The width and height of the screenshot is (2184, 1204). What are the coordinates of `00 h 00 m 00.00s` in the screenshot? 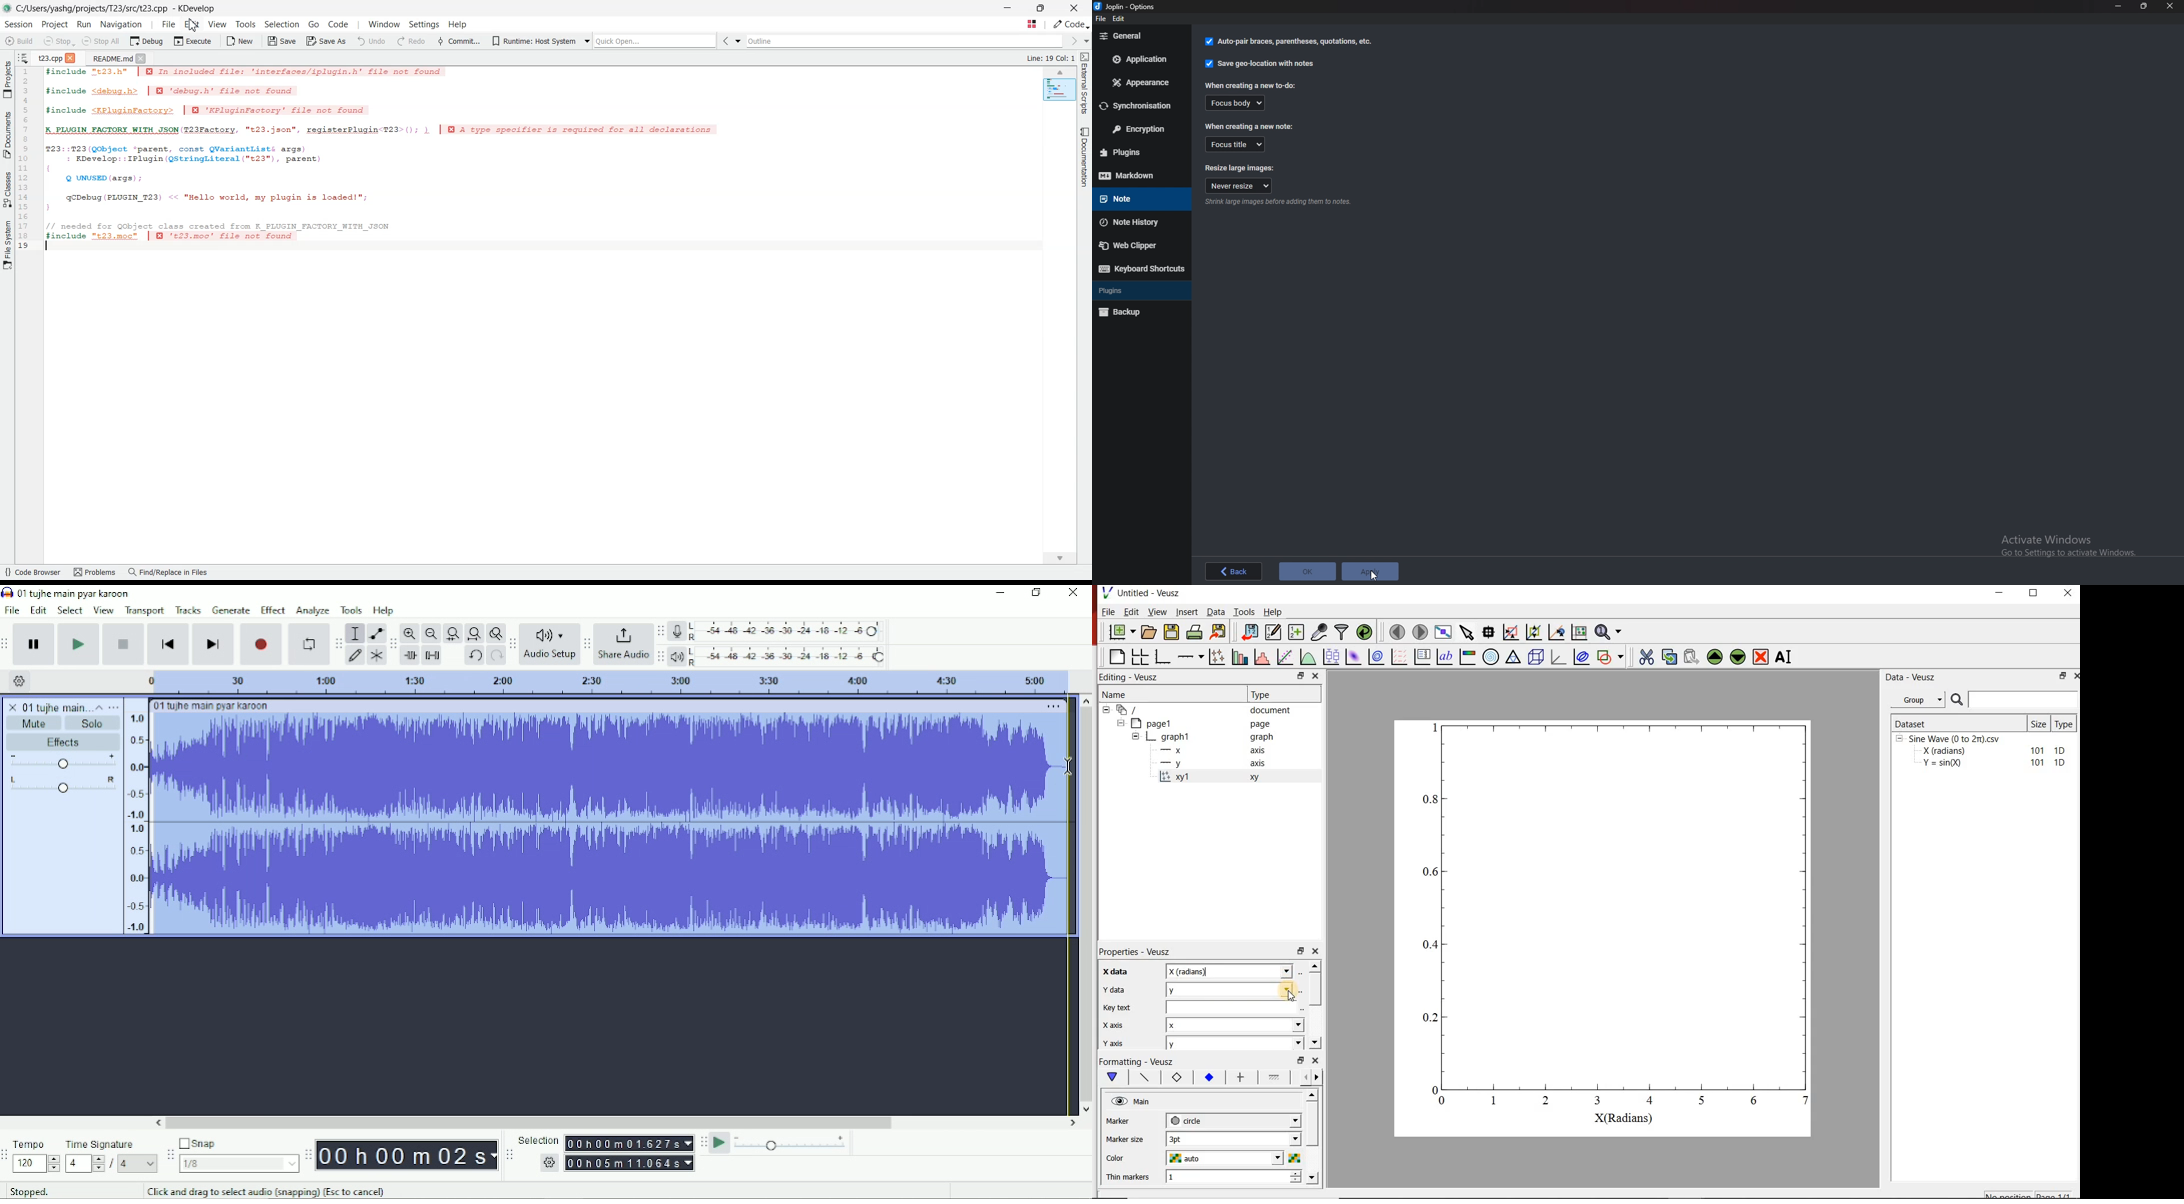 It's located at (630, 1163).